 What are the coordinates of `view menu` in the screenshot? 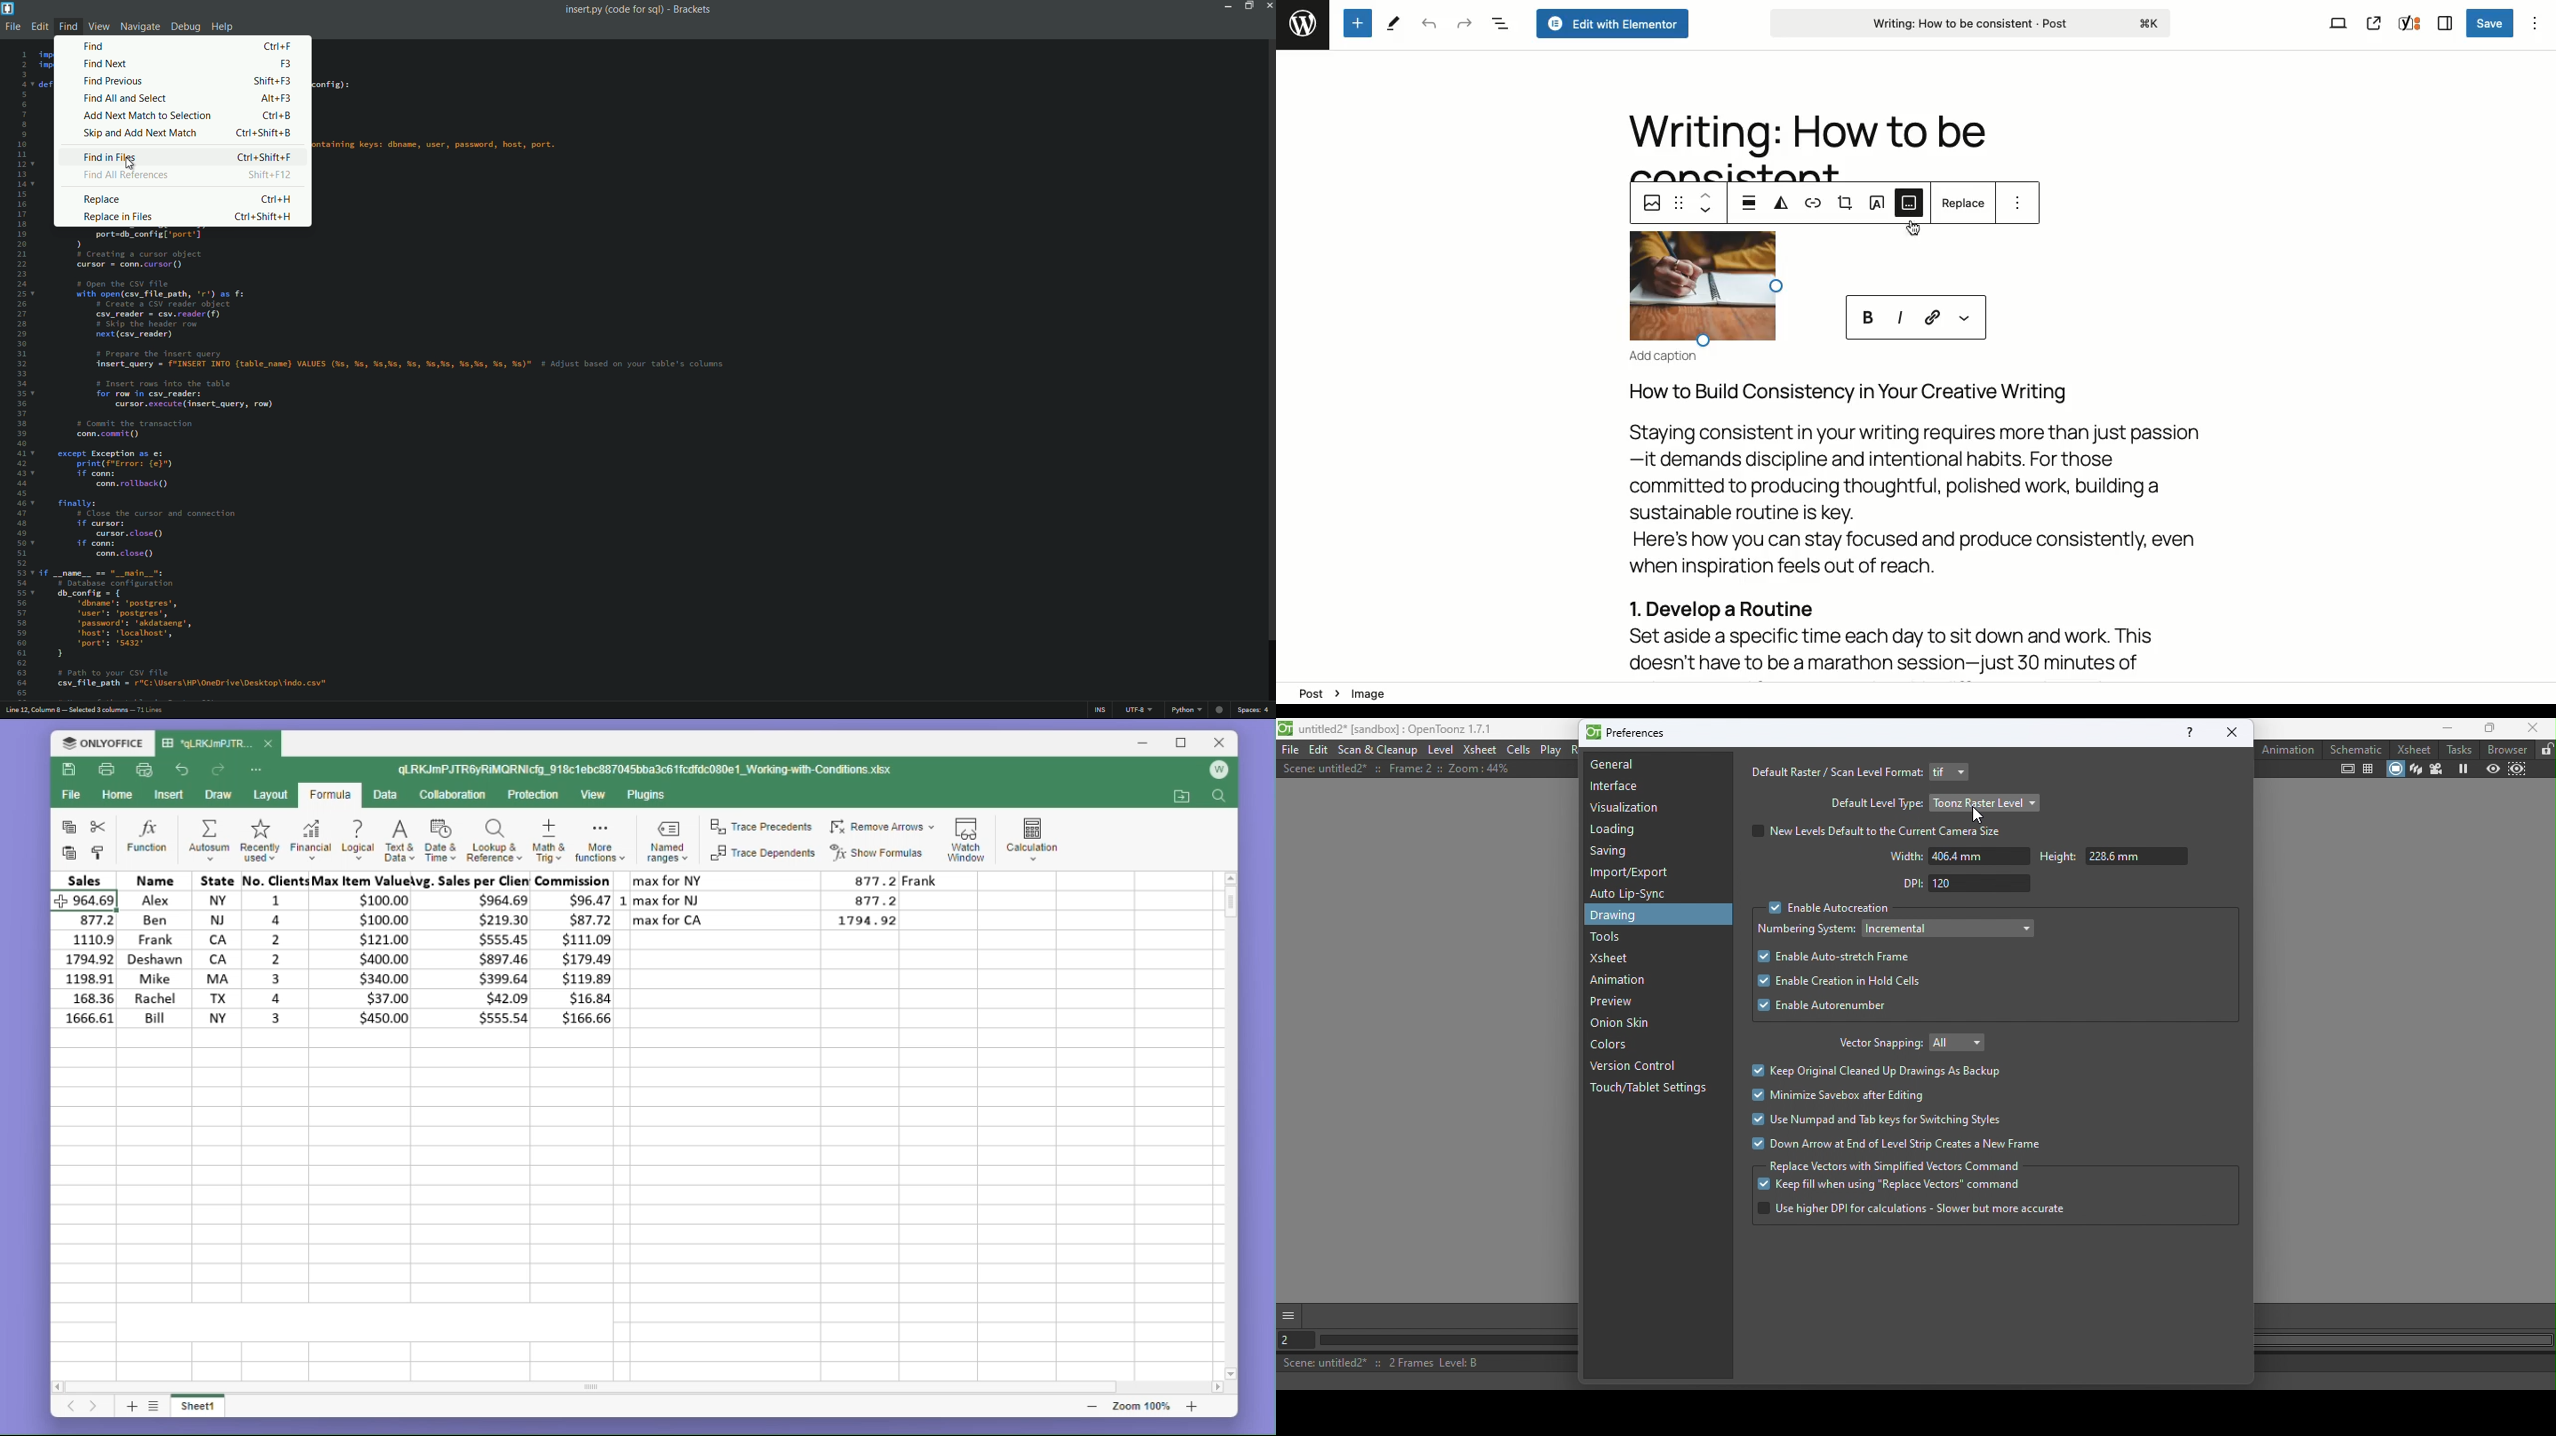 It's located at (98, 27).